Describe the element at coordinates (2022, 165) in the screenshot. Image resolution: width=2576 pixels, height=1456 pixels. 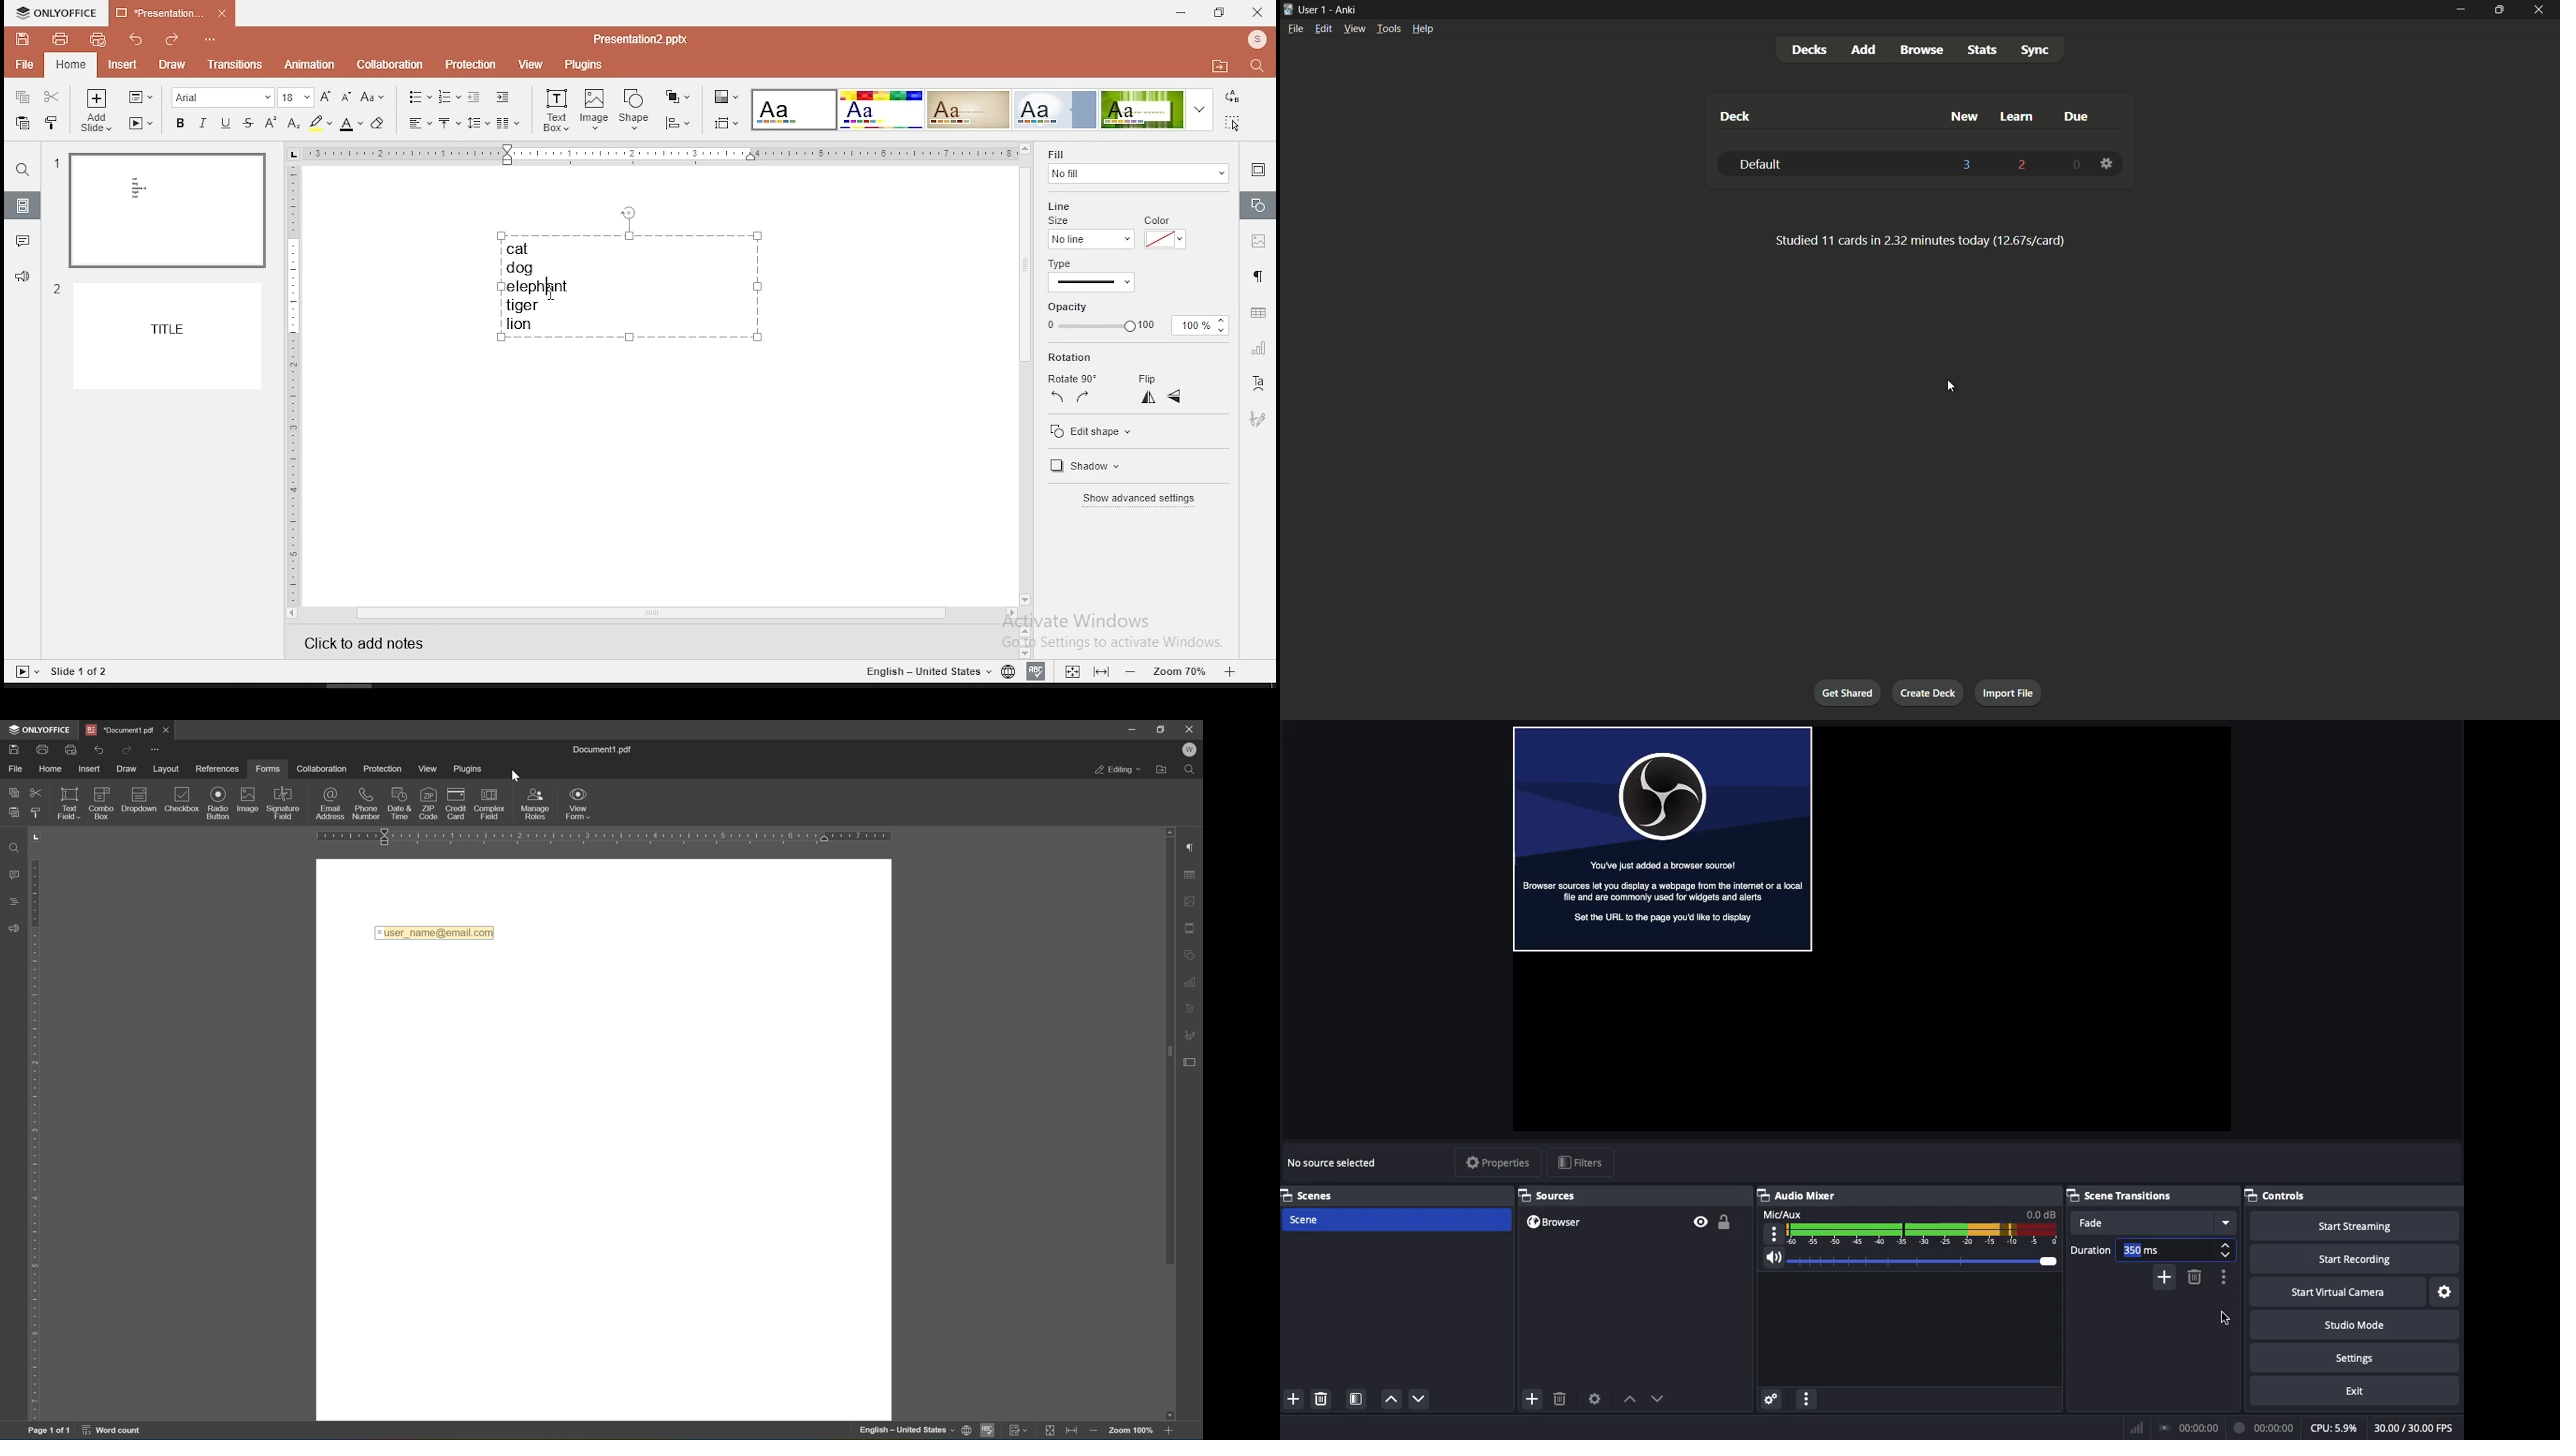
I see `2` at that location.